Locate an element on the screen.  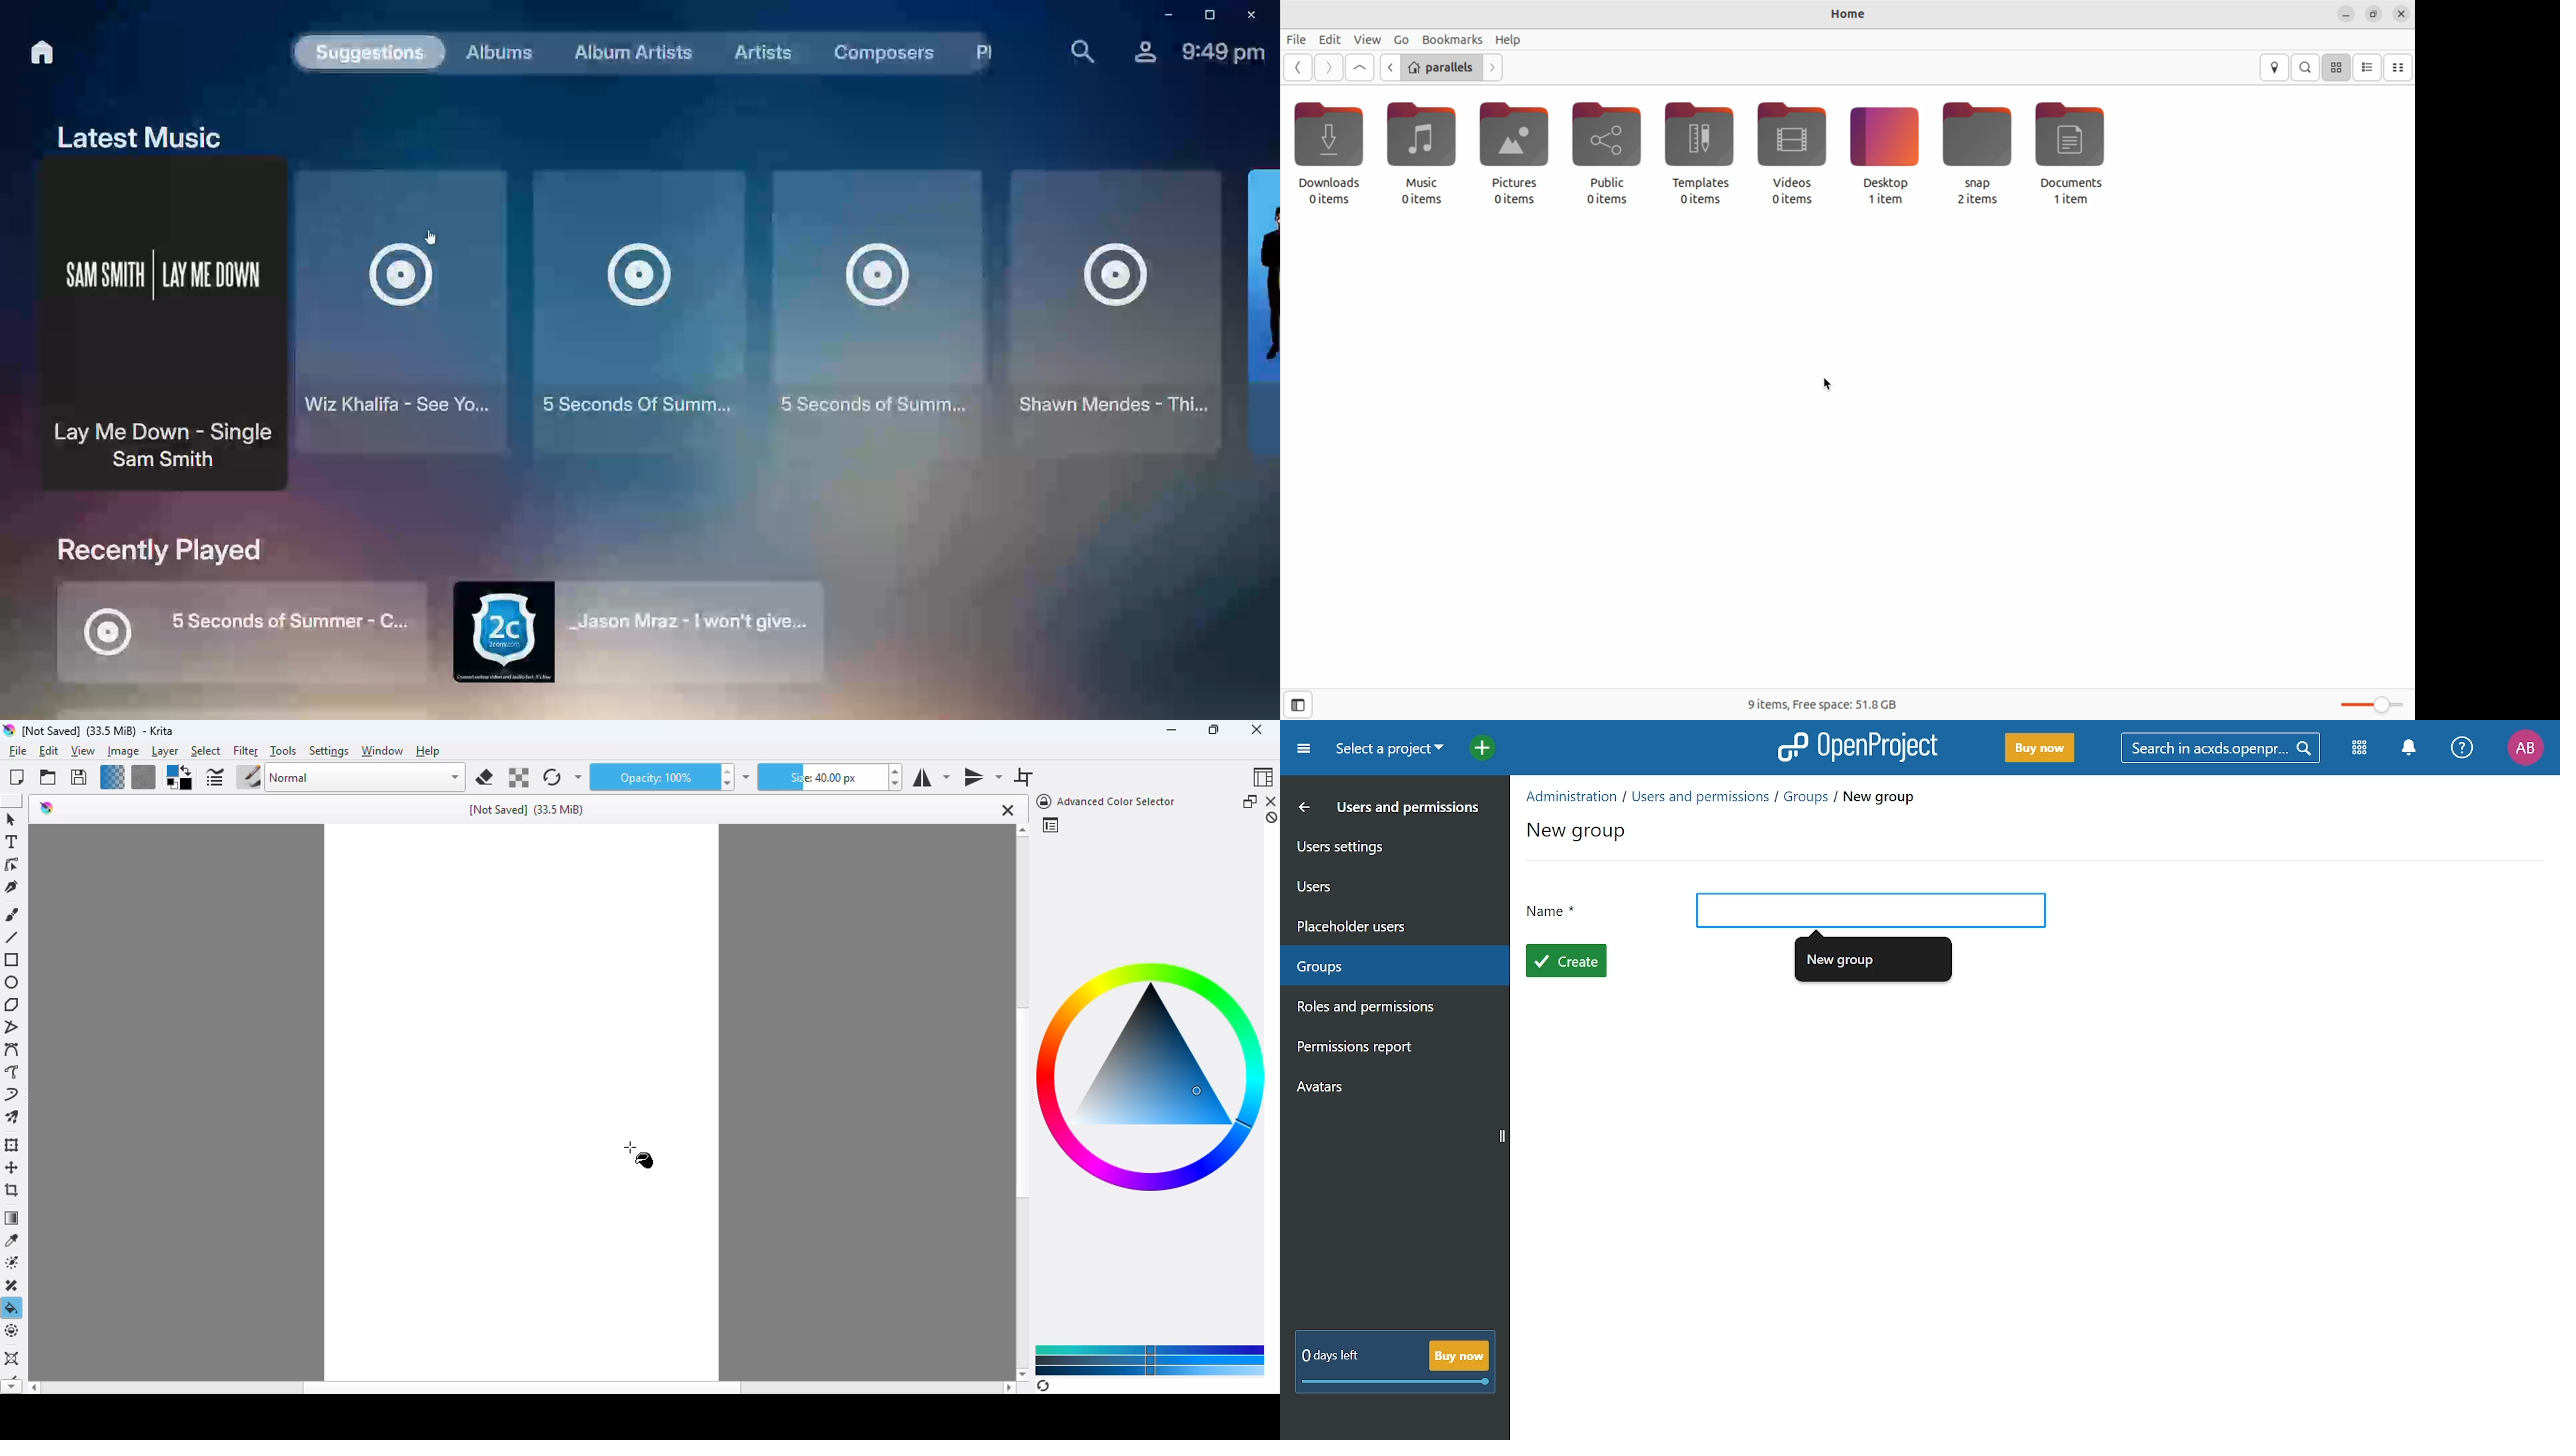
color wheel is located at coordinates (1153, 1075).